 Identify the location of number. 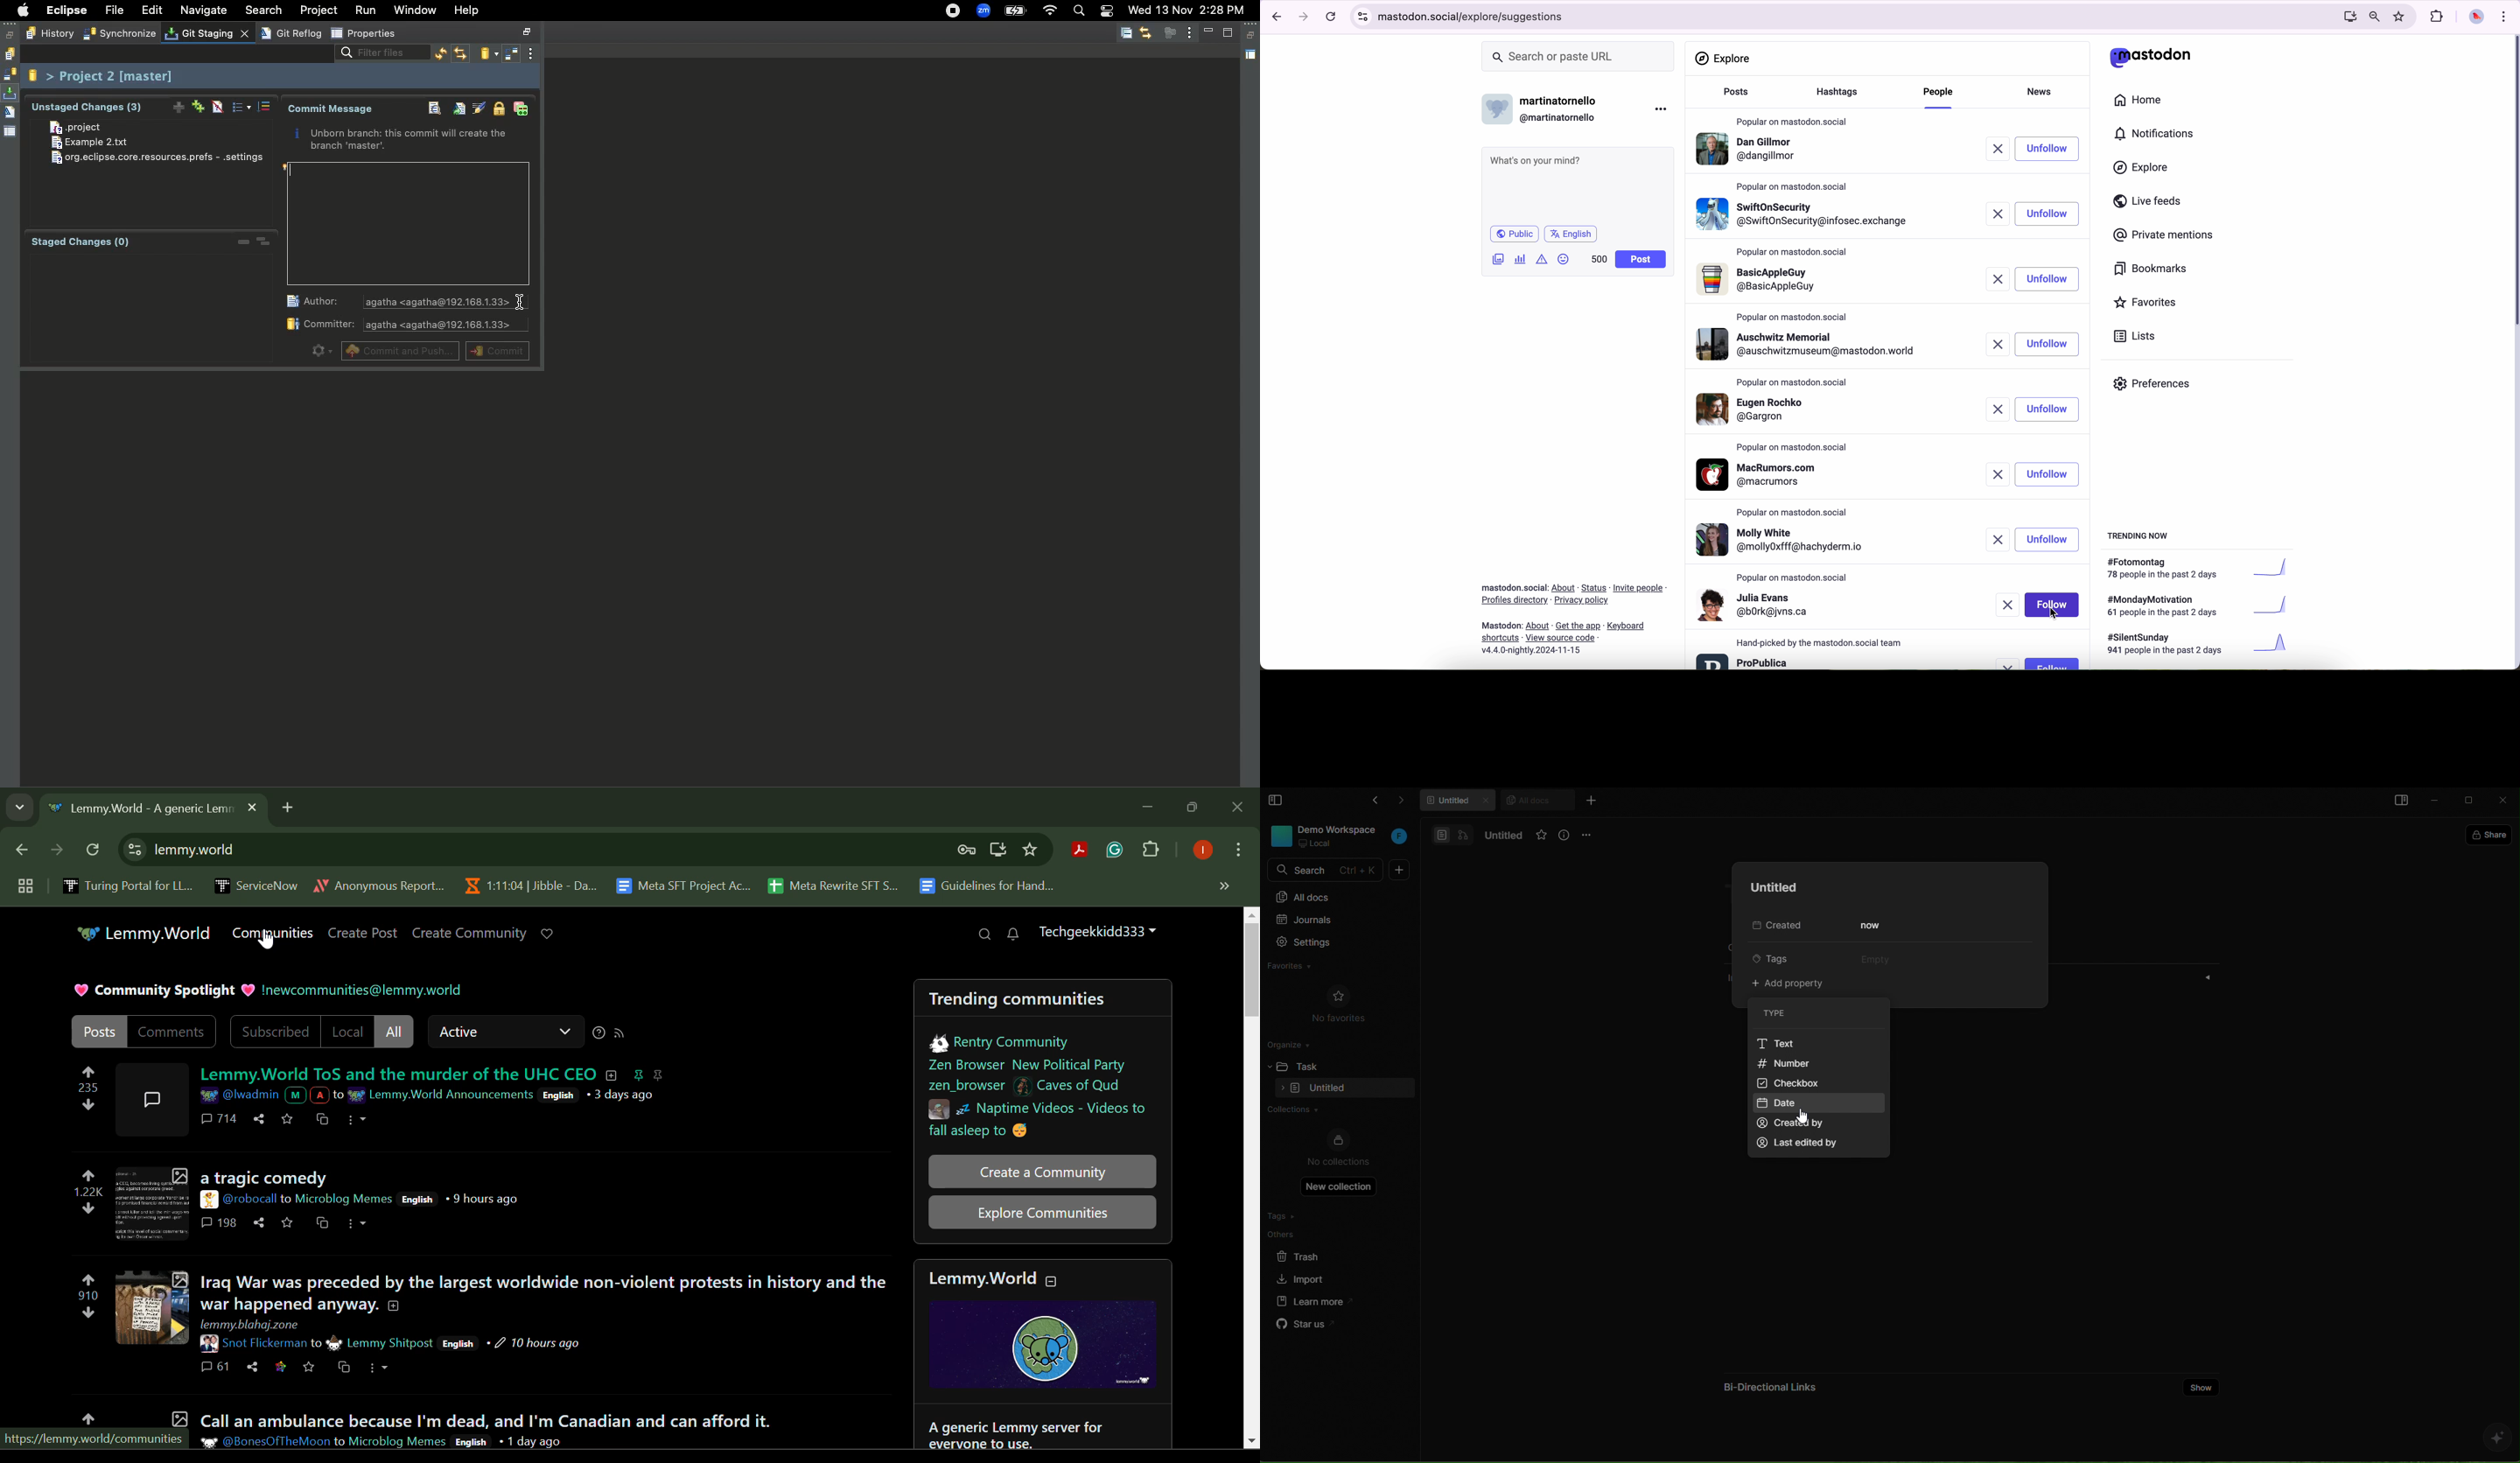
(1782, 1063).